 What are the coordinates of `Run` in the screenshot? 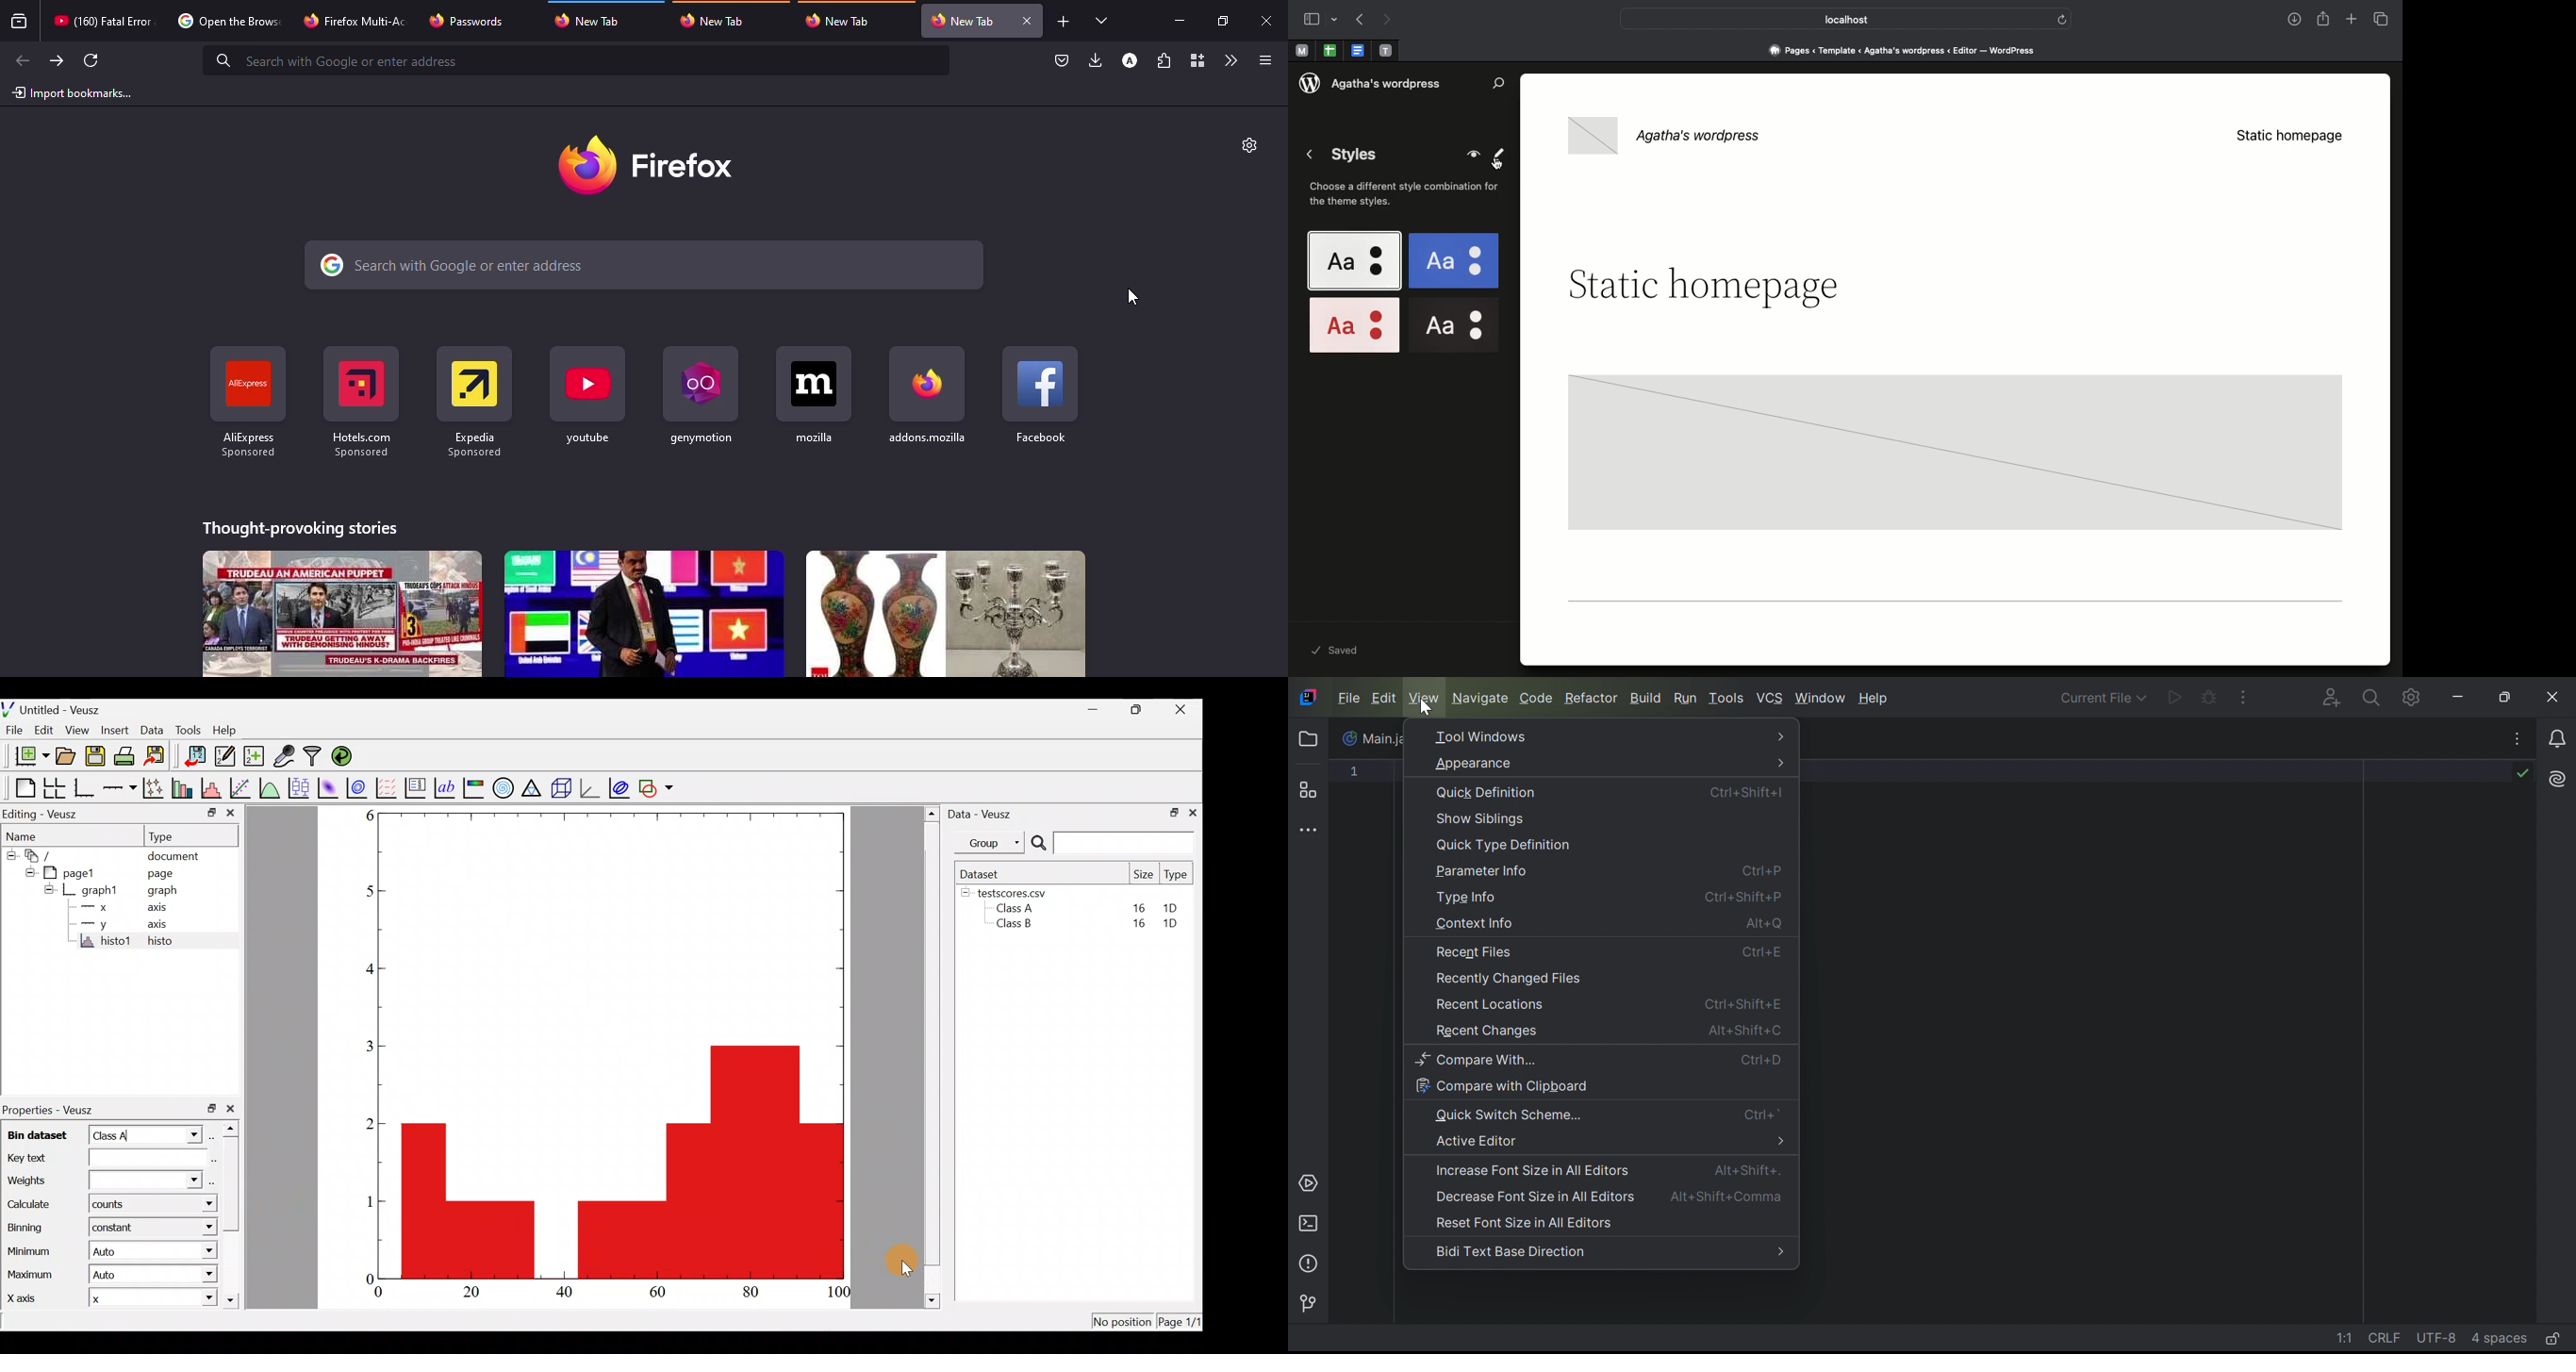 It's located at (2173, 699).